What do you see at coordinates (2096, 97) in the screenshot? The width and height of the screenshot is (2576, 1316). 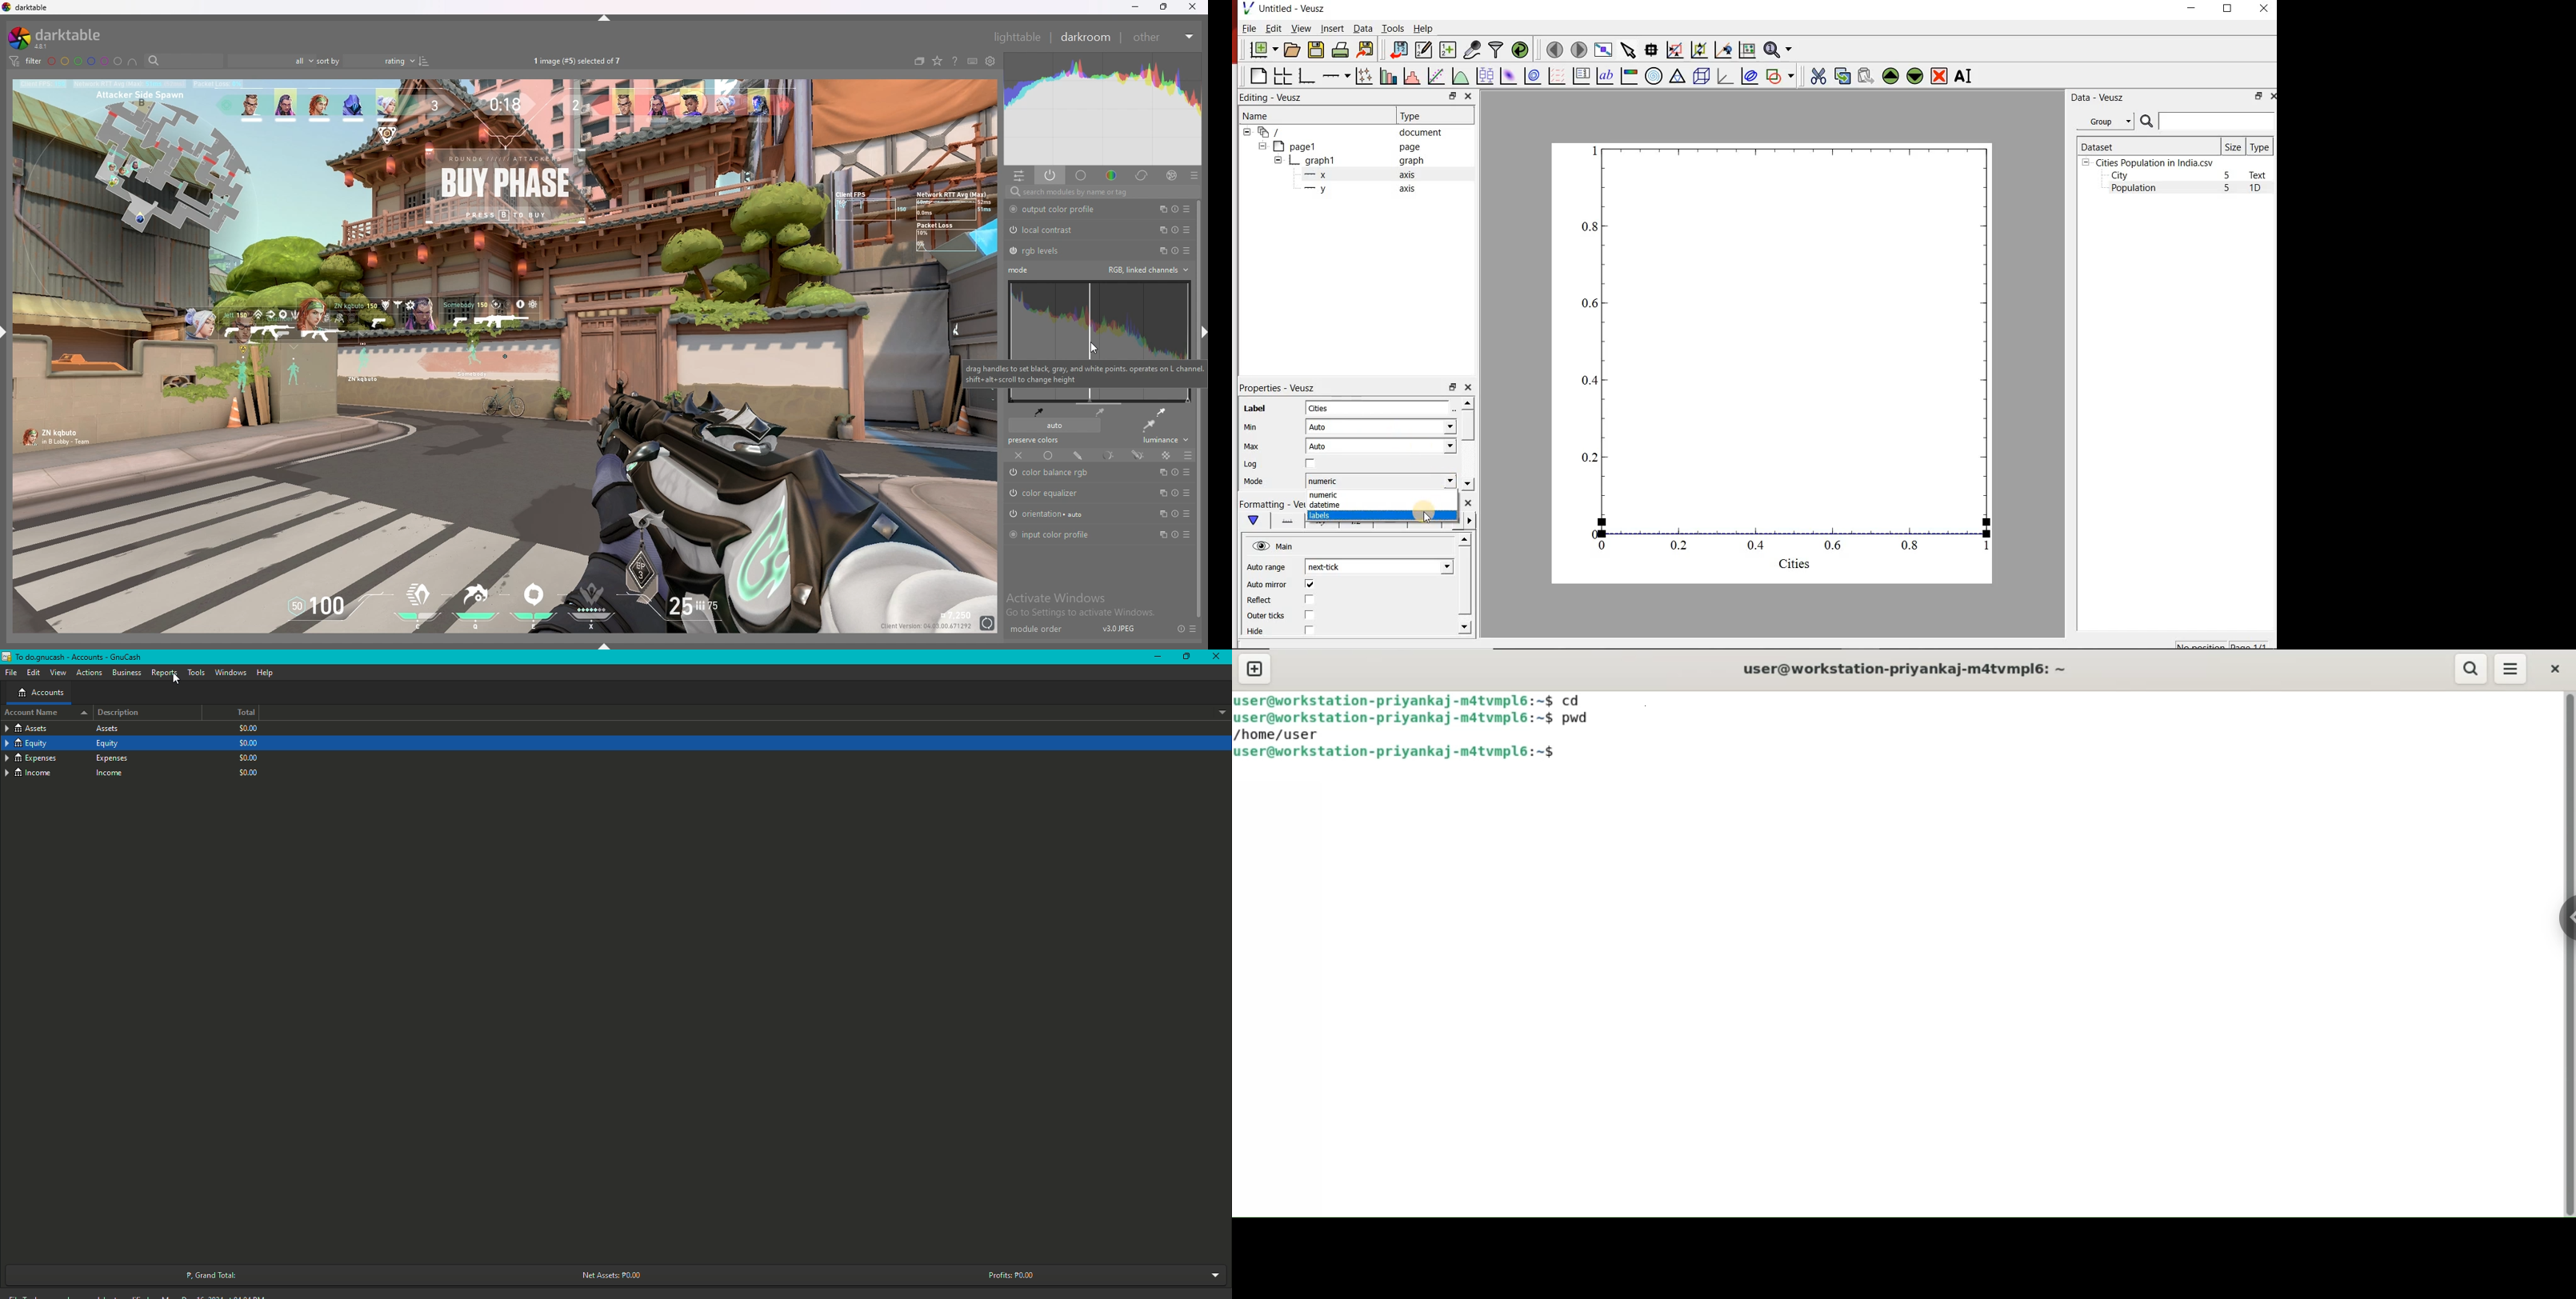 I see `Data - Veusz` at bounding box center [2096, 97].